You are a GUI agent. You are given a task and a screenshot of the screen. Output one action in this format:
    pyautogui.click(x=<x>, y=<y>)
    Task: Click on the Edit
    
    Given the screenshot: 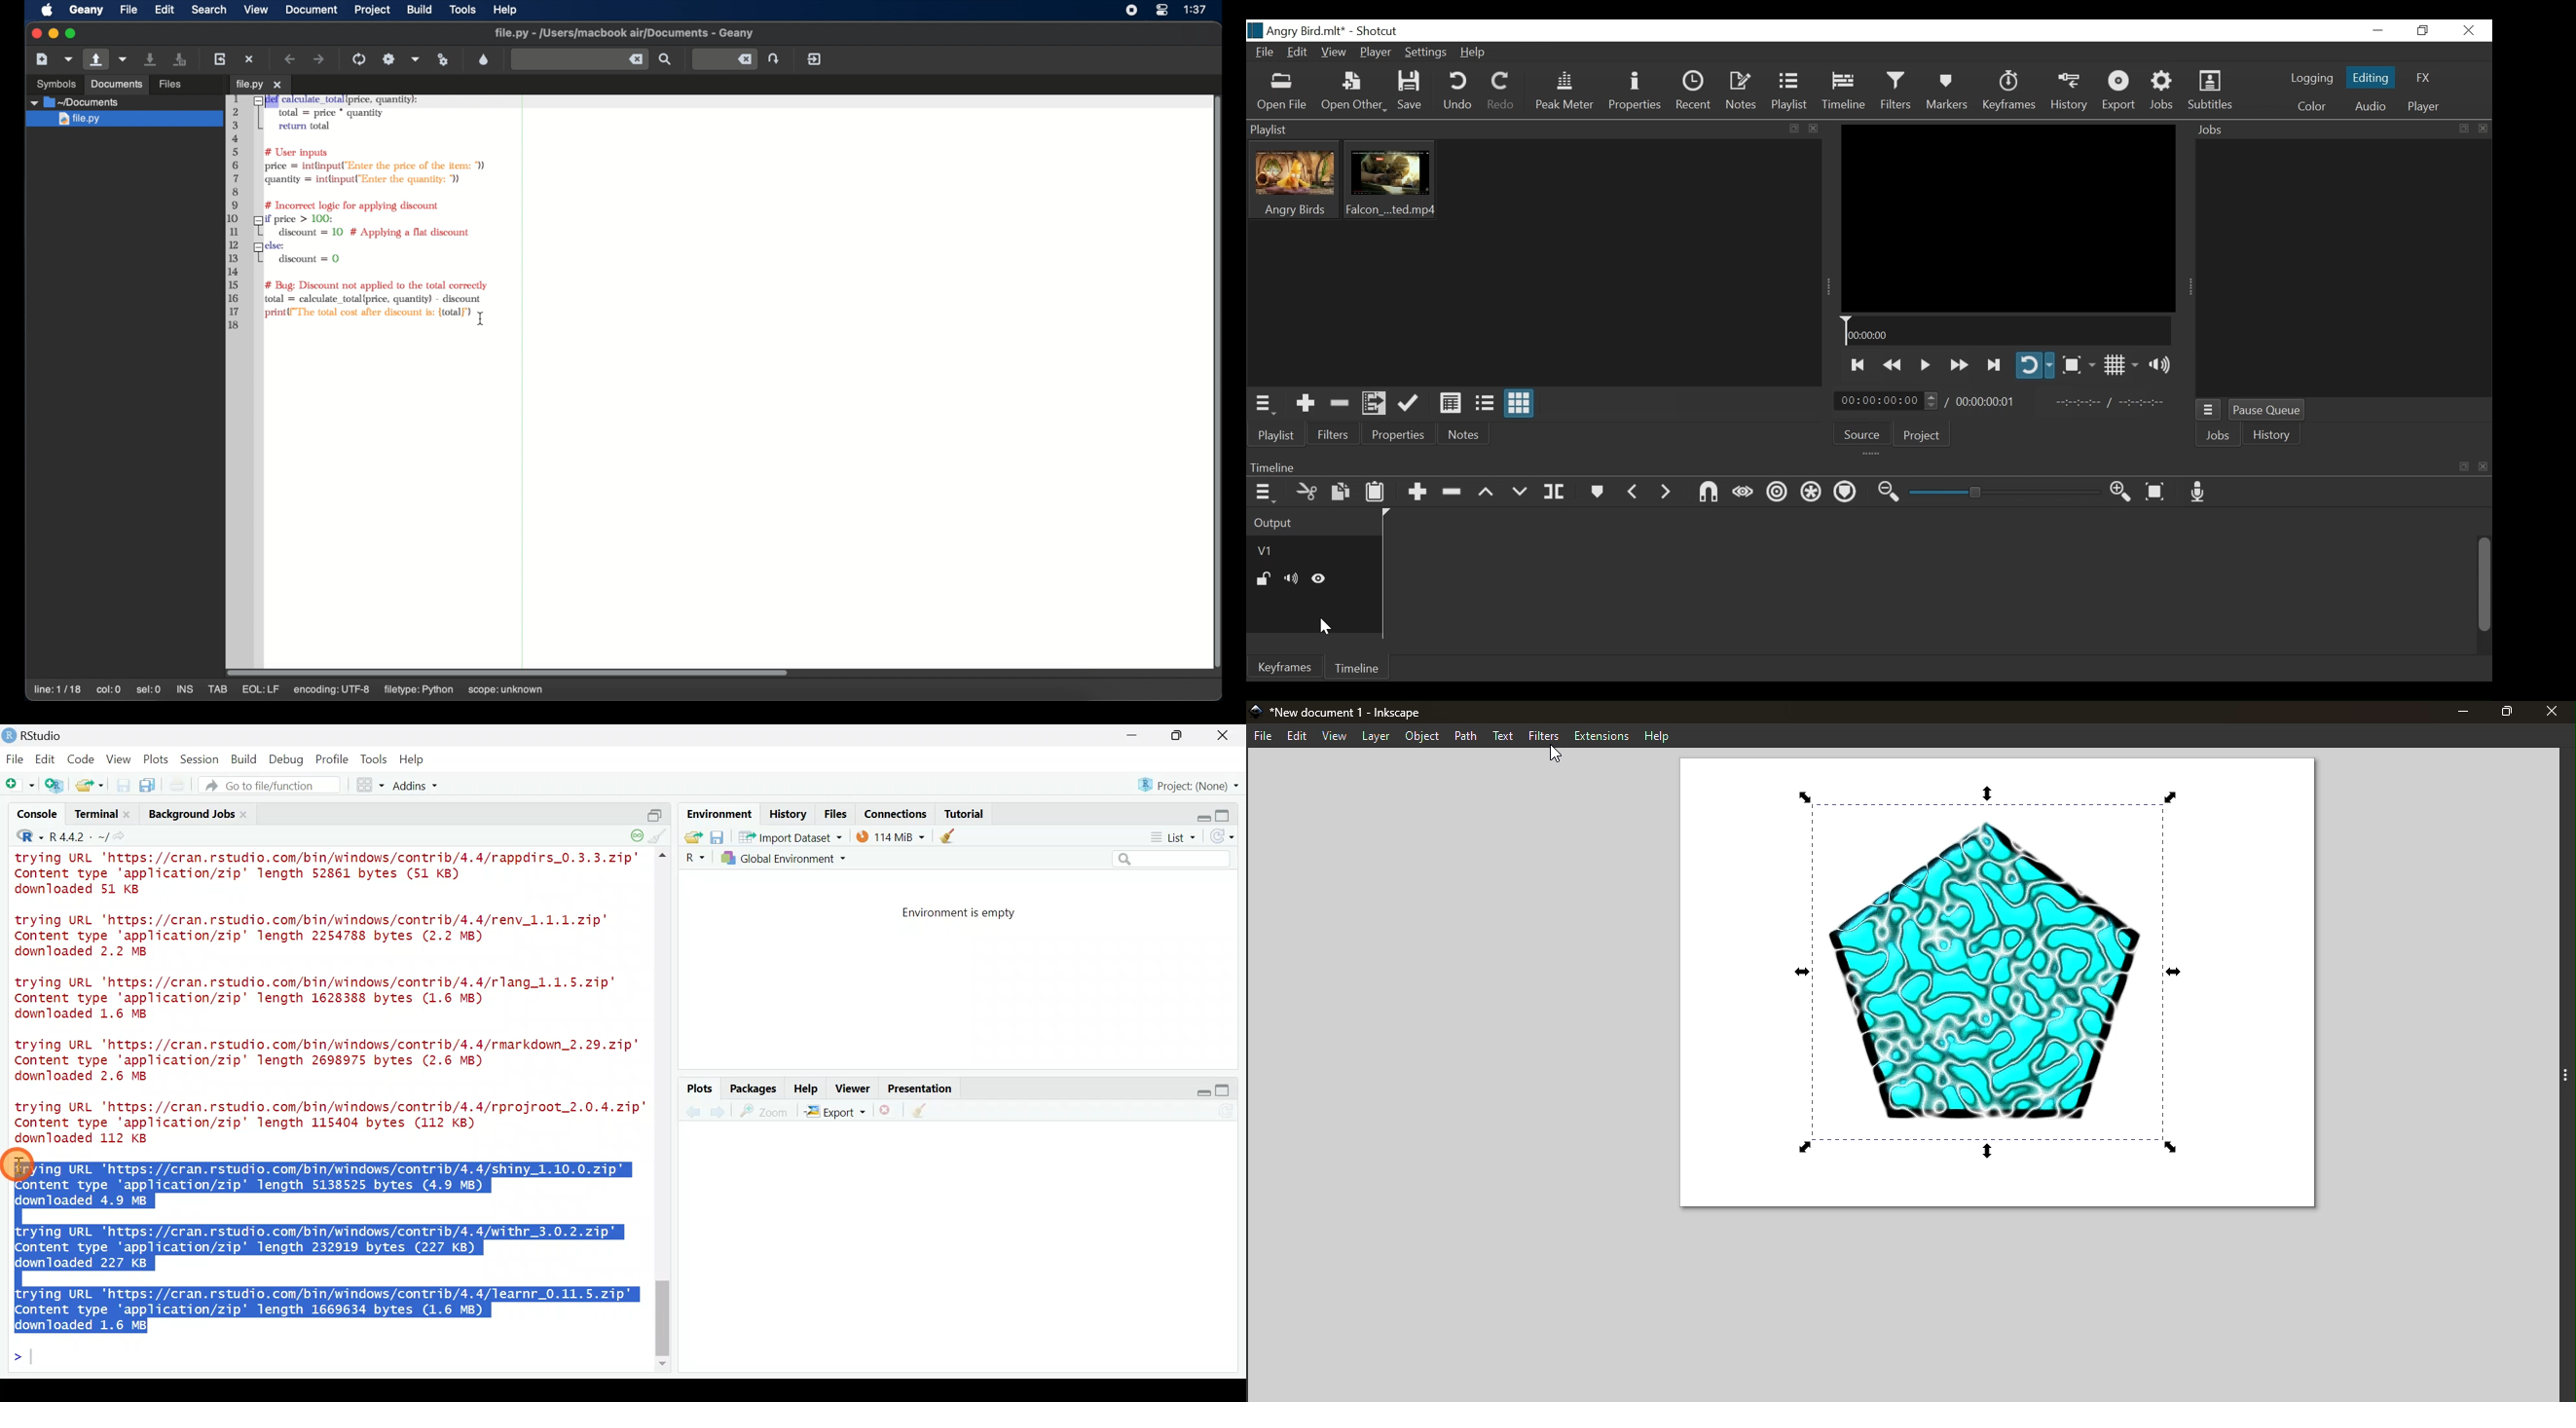 What is the action you would take?
    pyautogui.click(x=47, y=760)
    